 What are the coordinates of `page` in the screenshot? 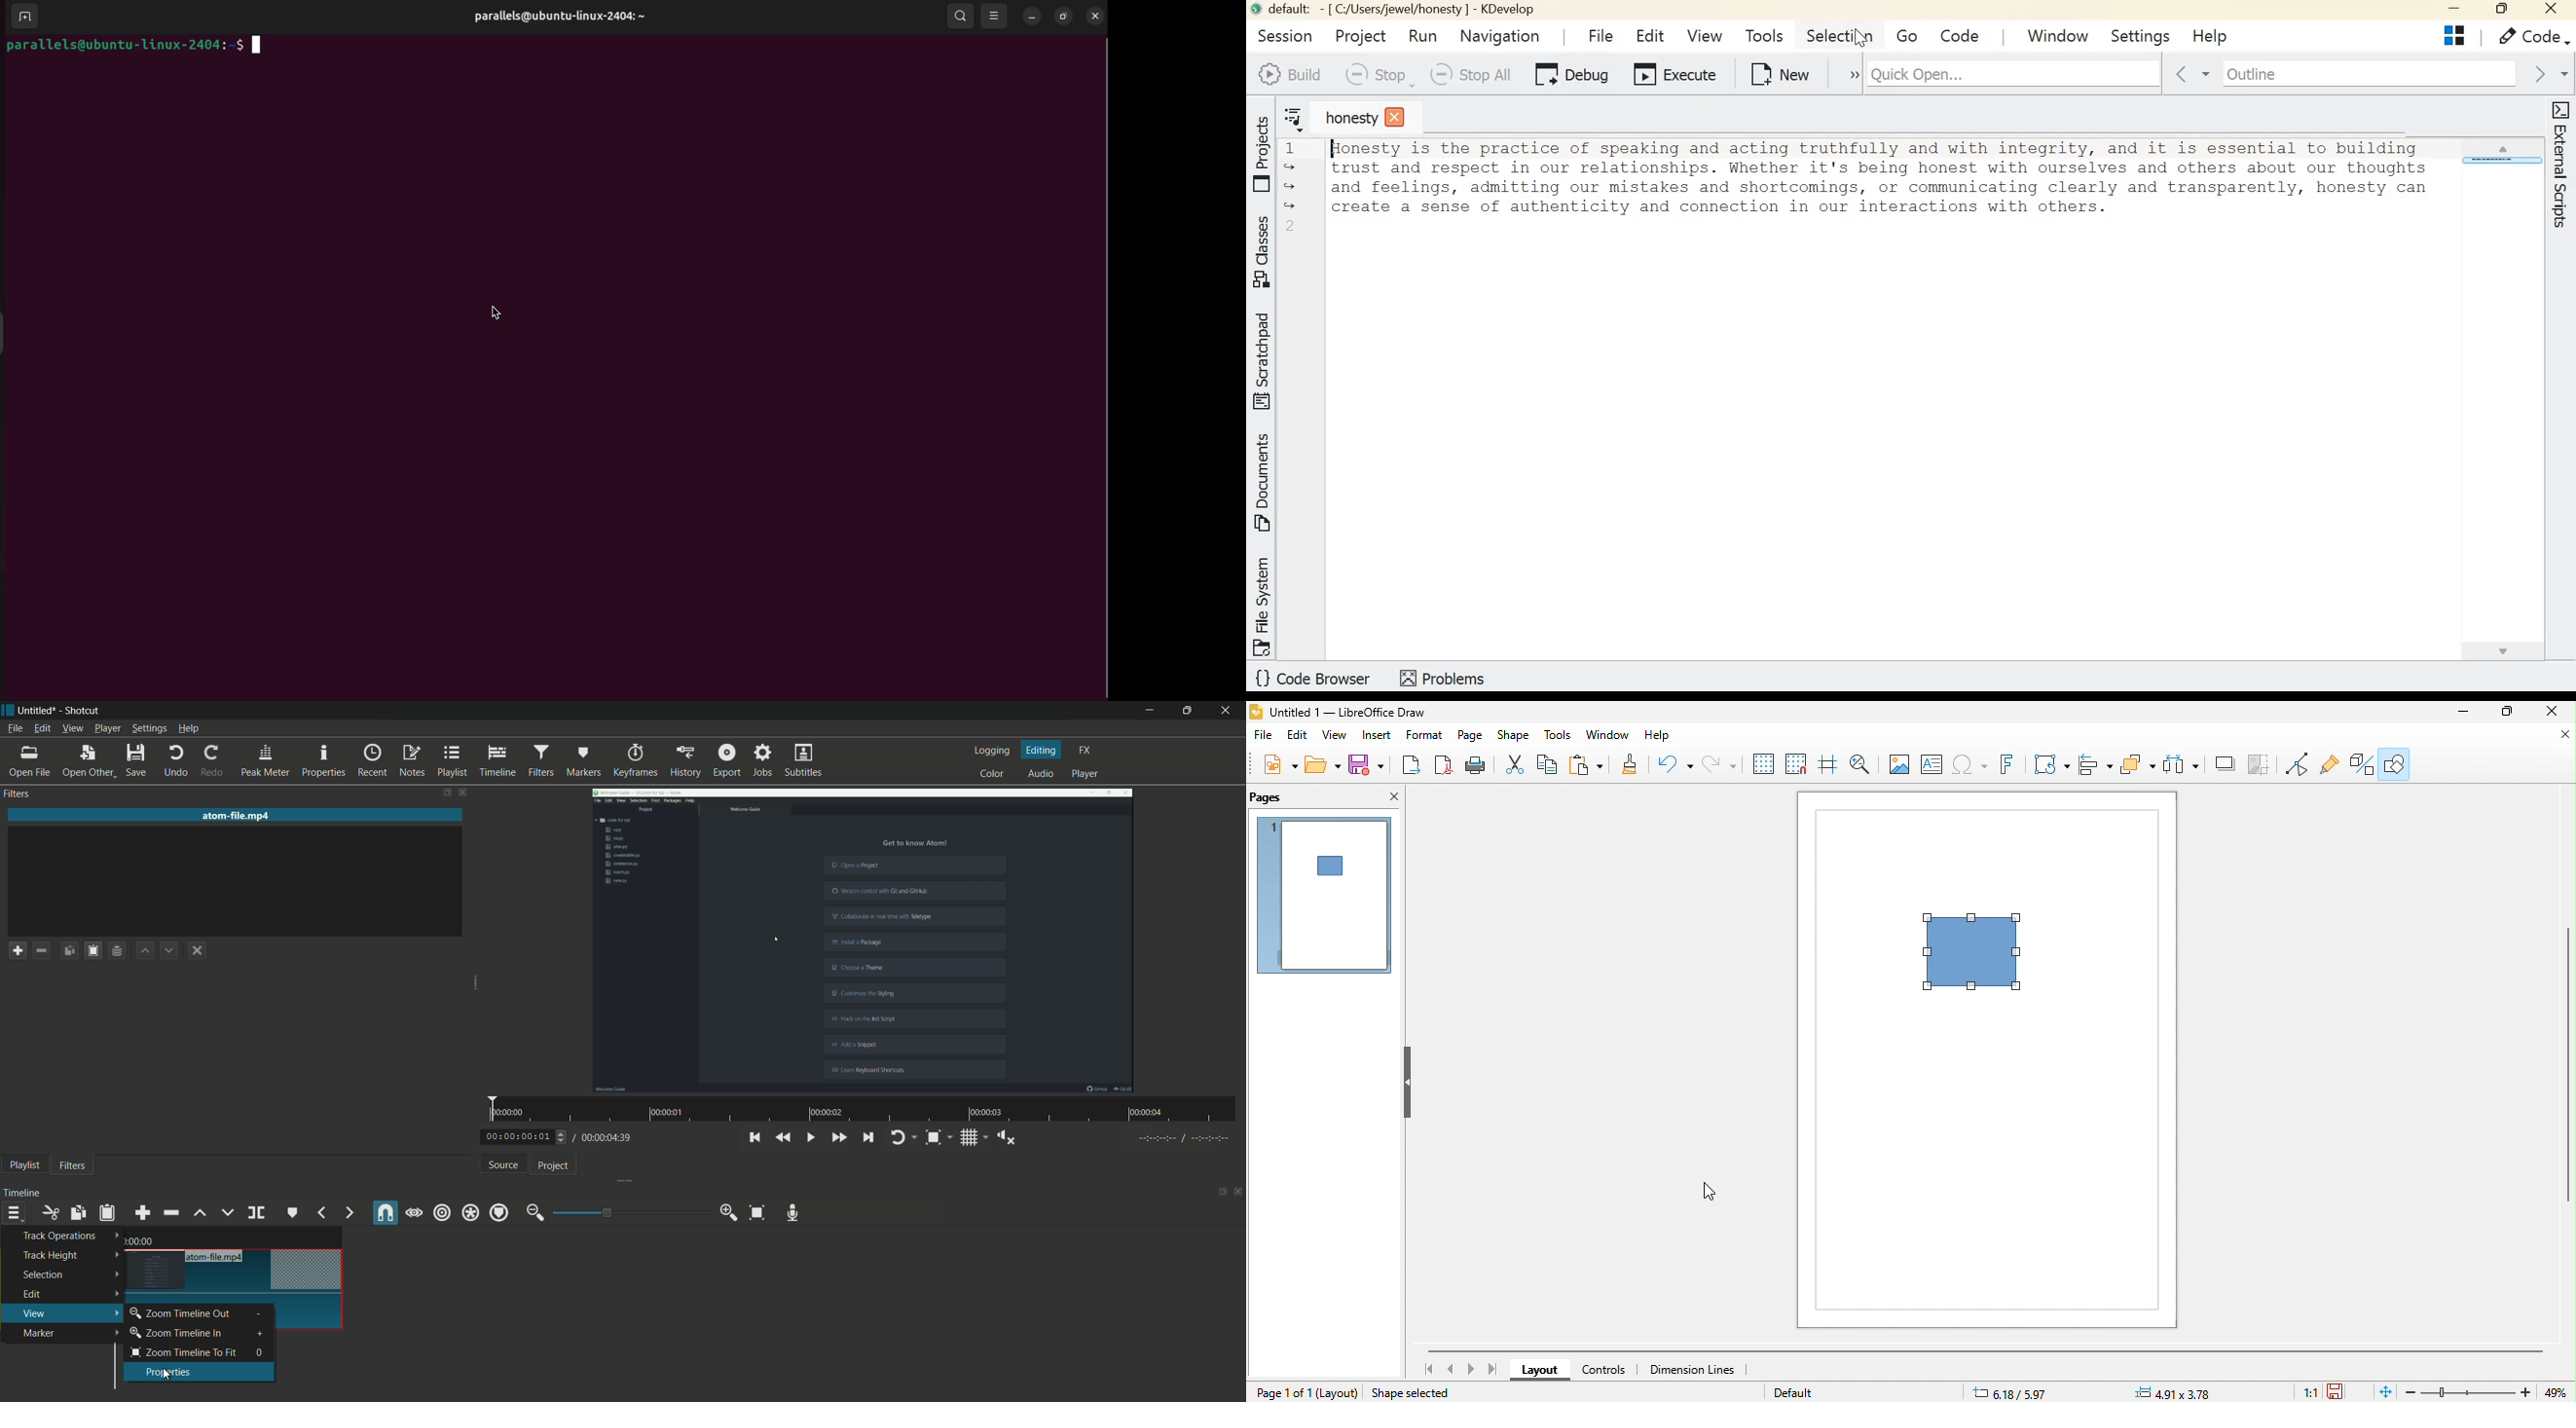 It's located at (1471, 738).